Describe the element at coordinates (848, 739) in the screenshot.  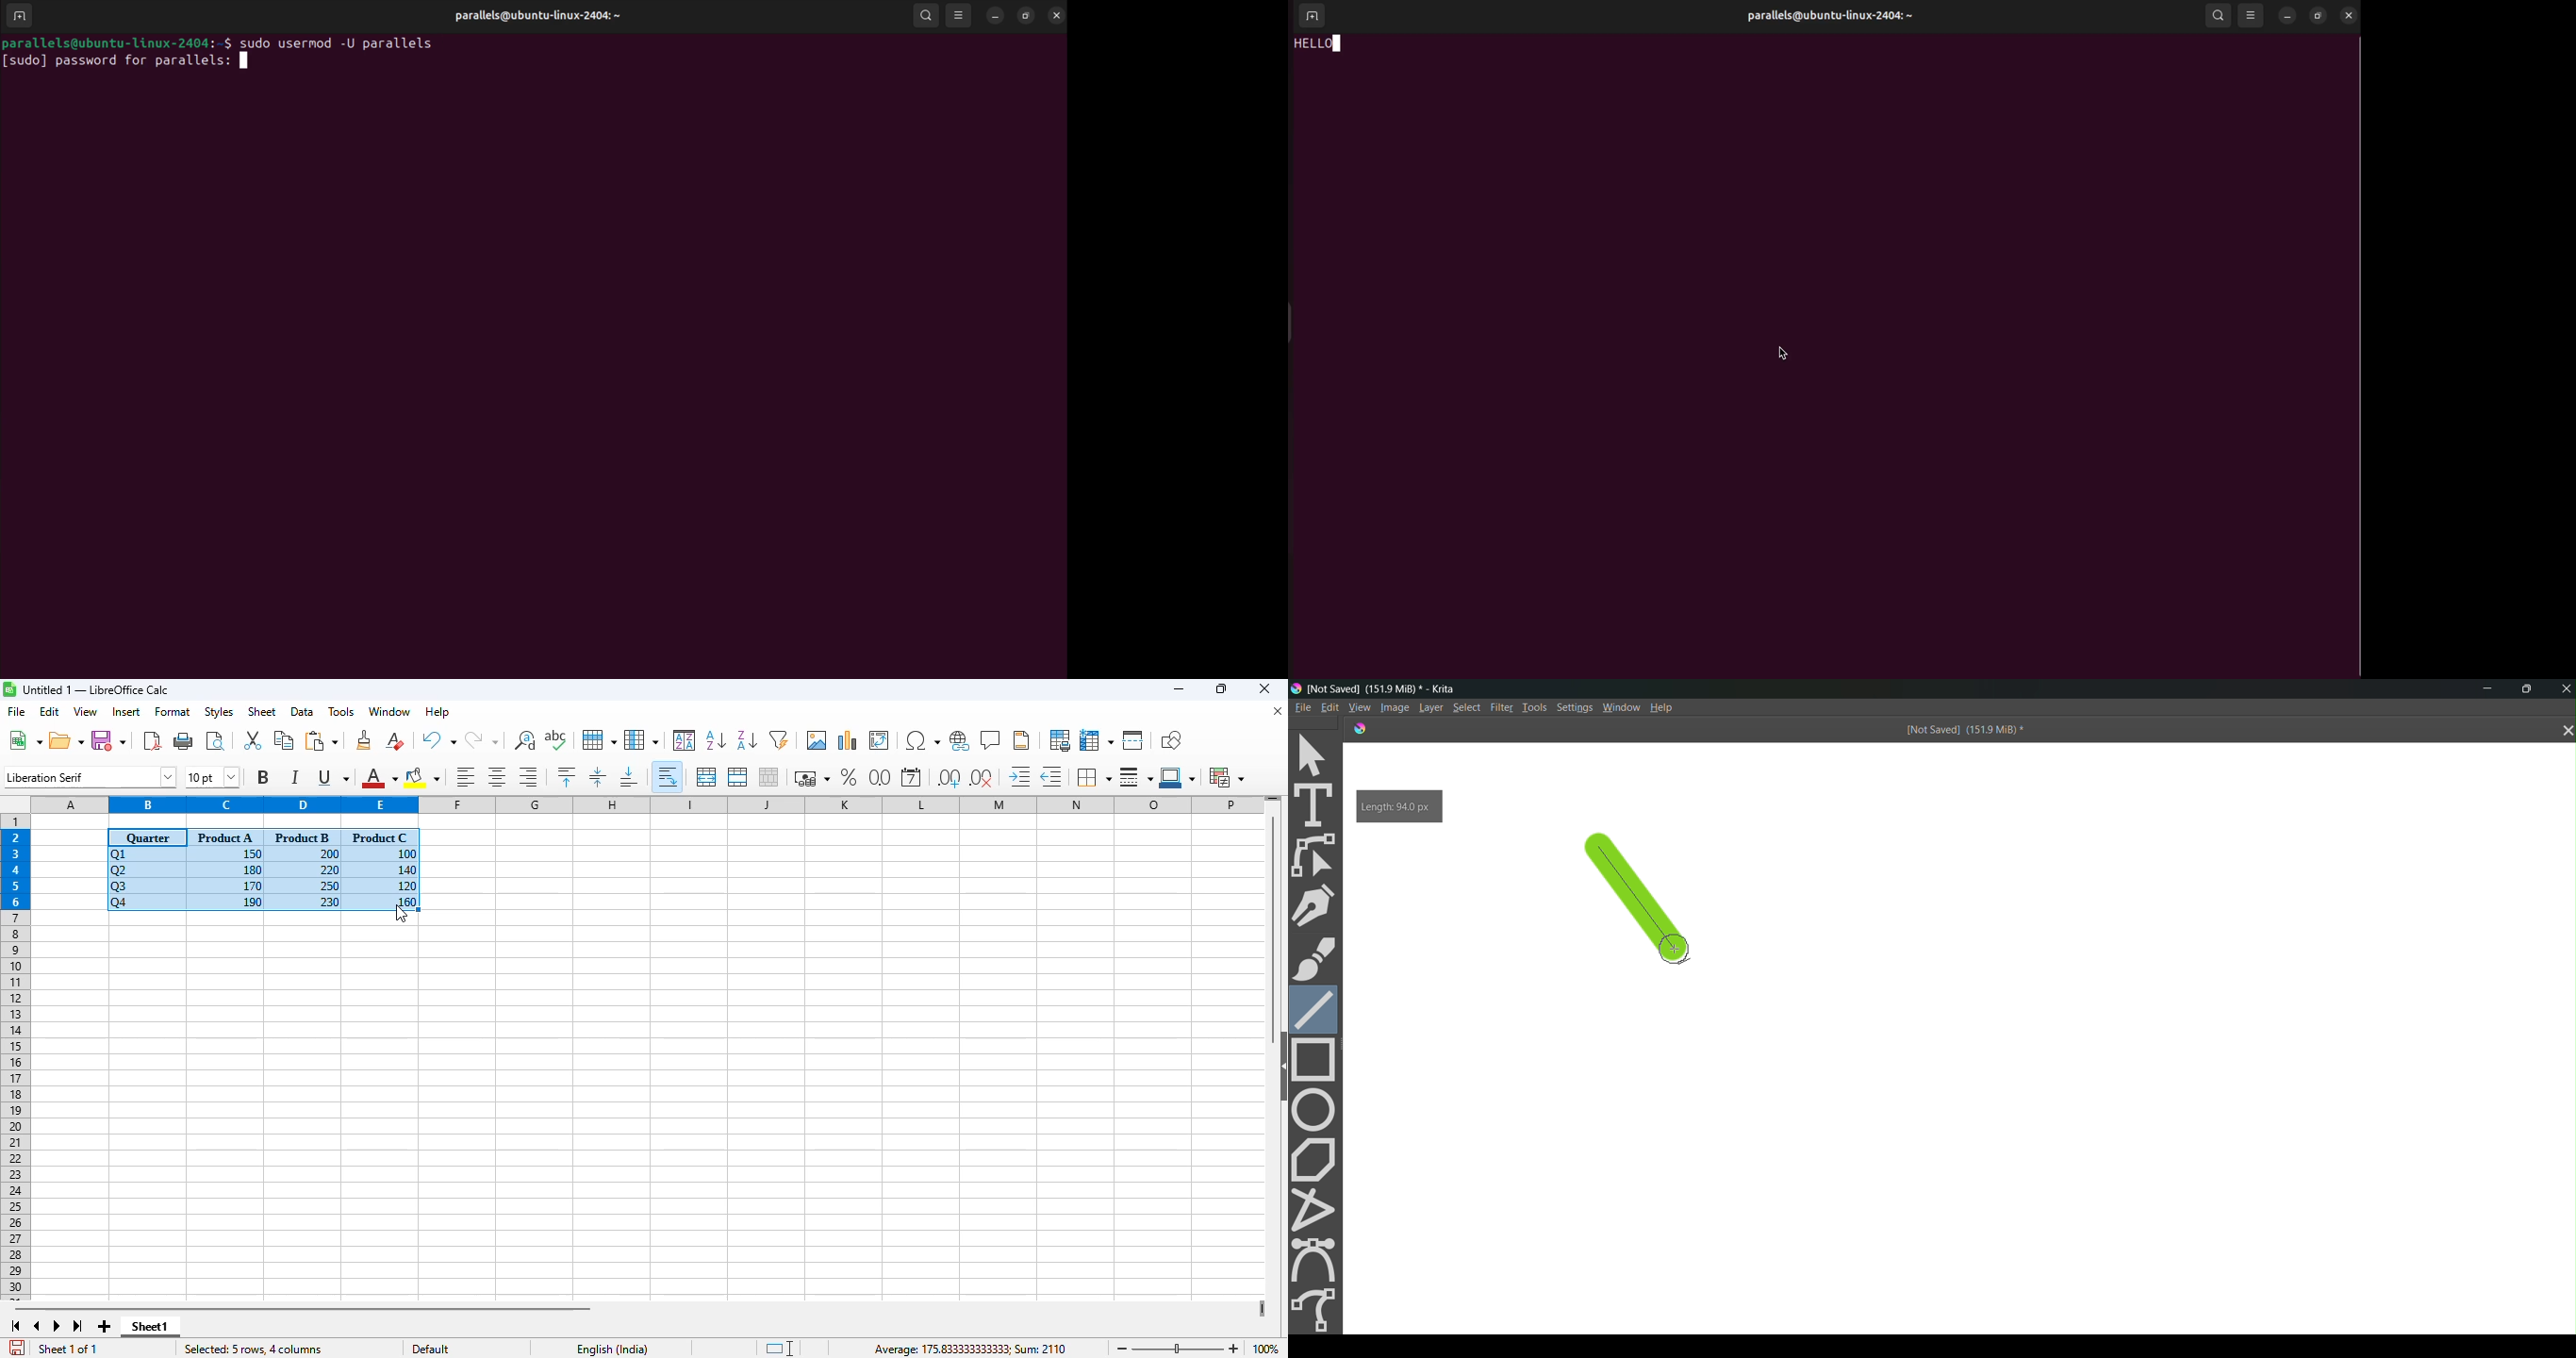
I see `insert chart` at that location.